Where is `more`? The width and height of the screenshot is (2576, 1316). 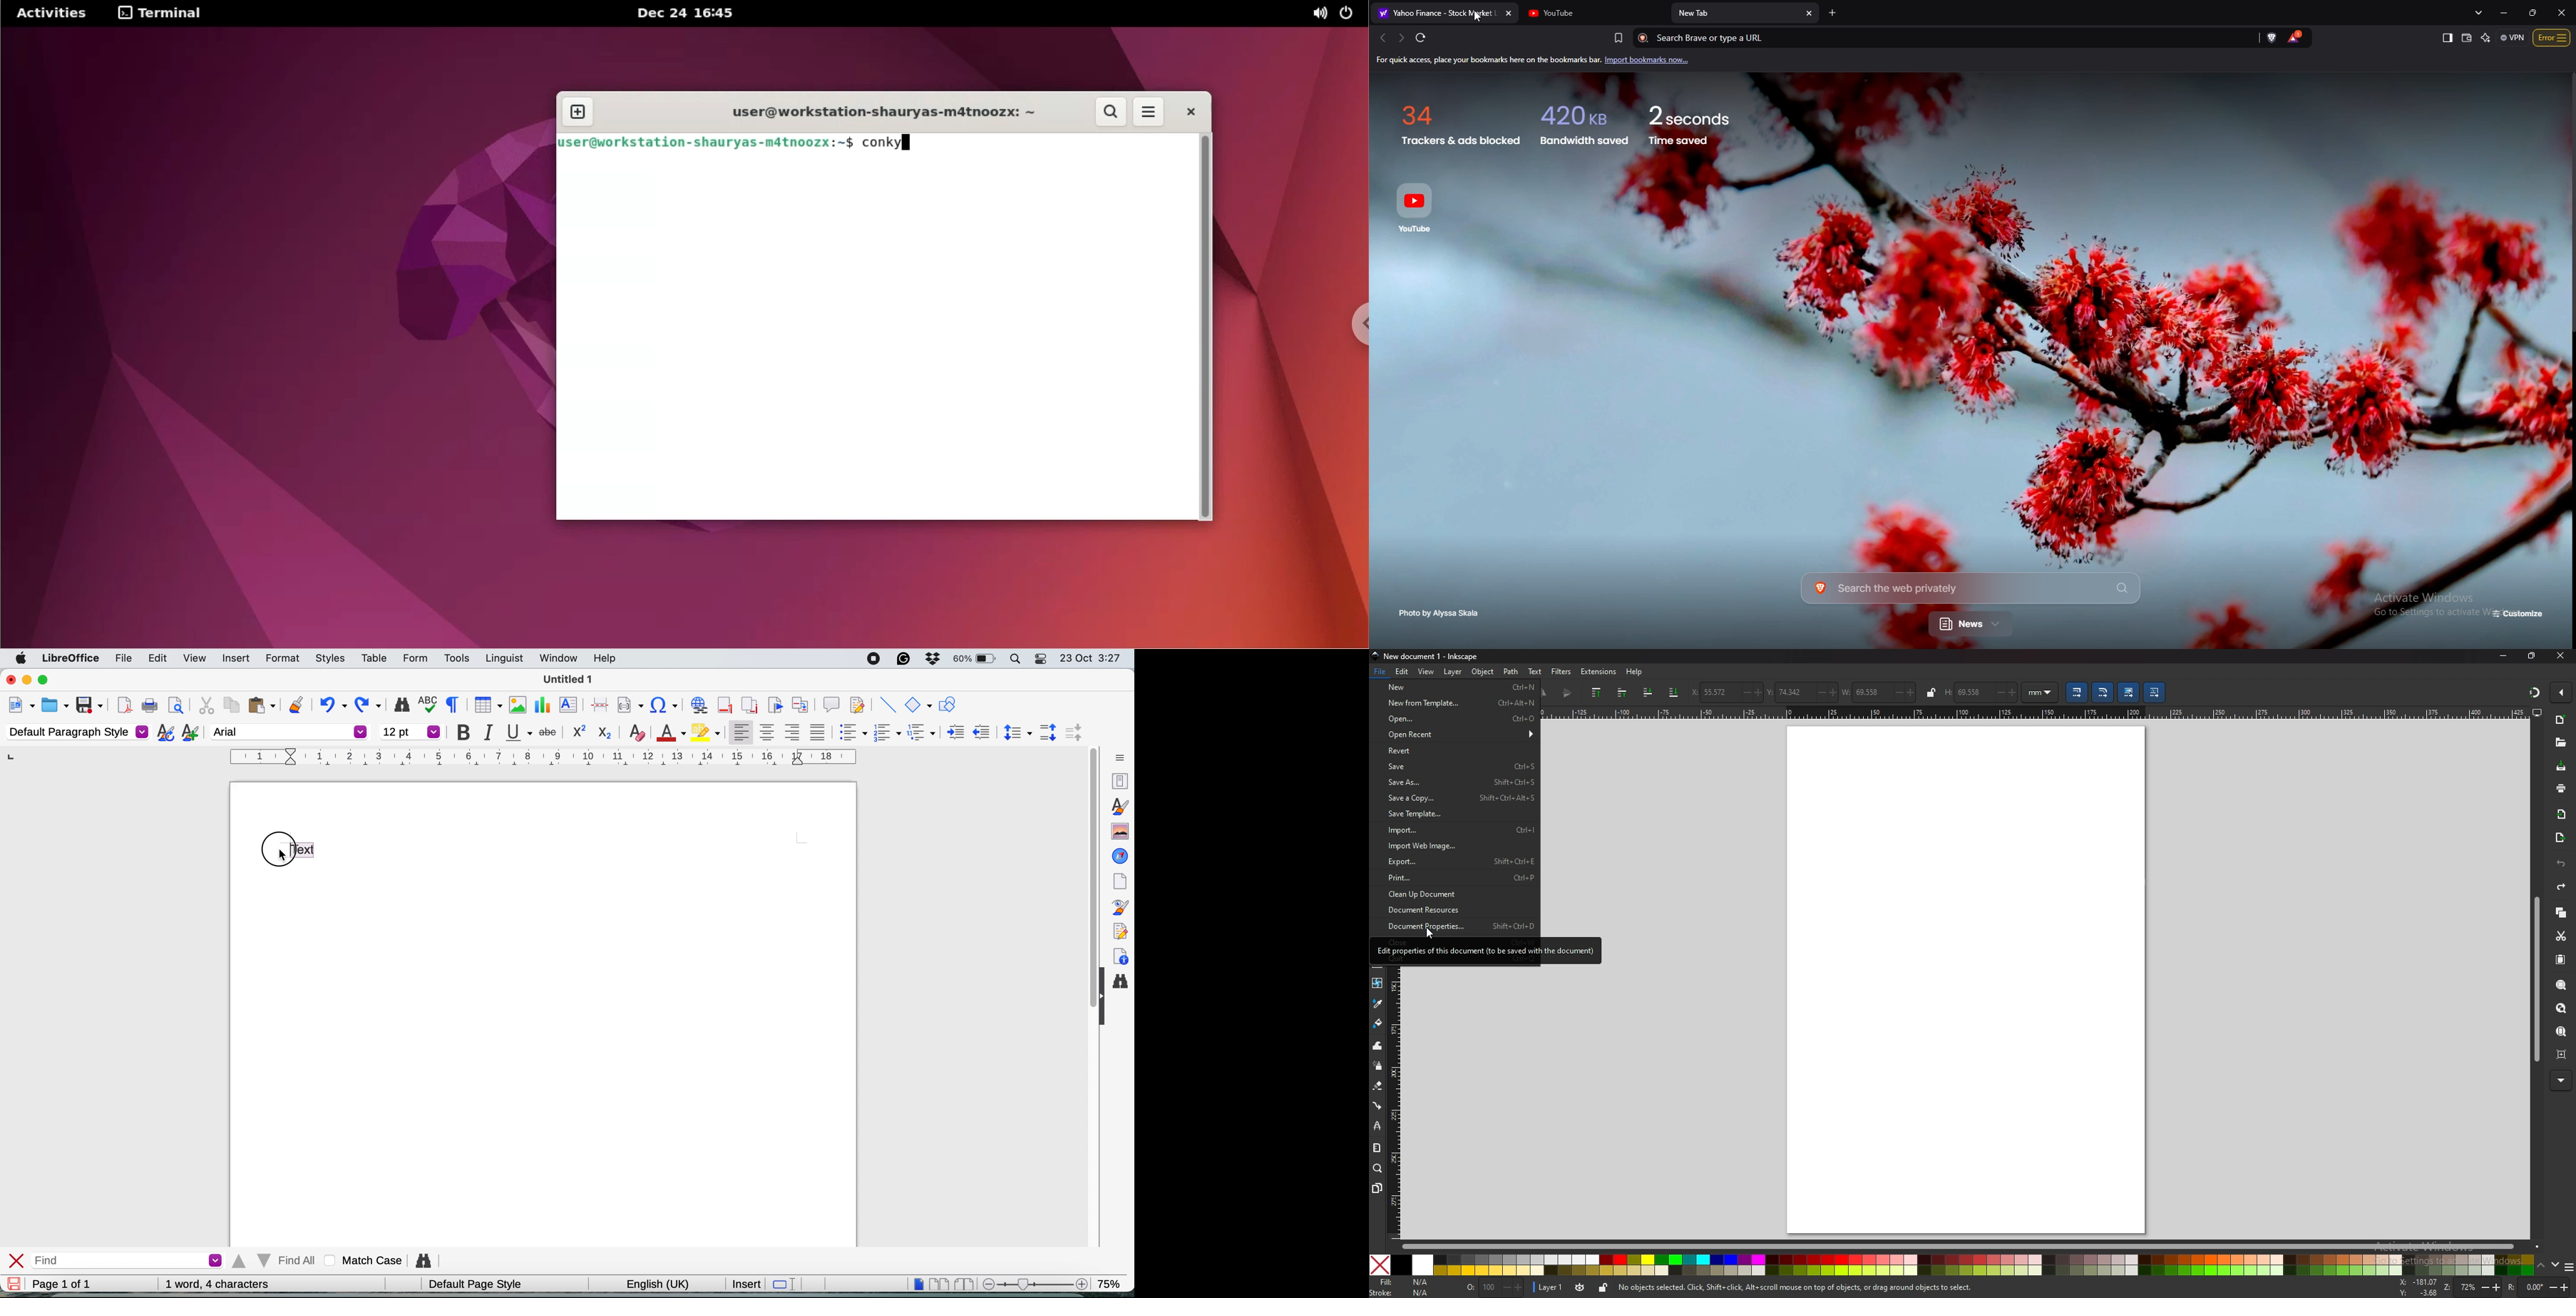 more is located at coordinates (2561, 1082).